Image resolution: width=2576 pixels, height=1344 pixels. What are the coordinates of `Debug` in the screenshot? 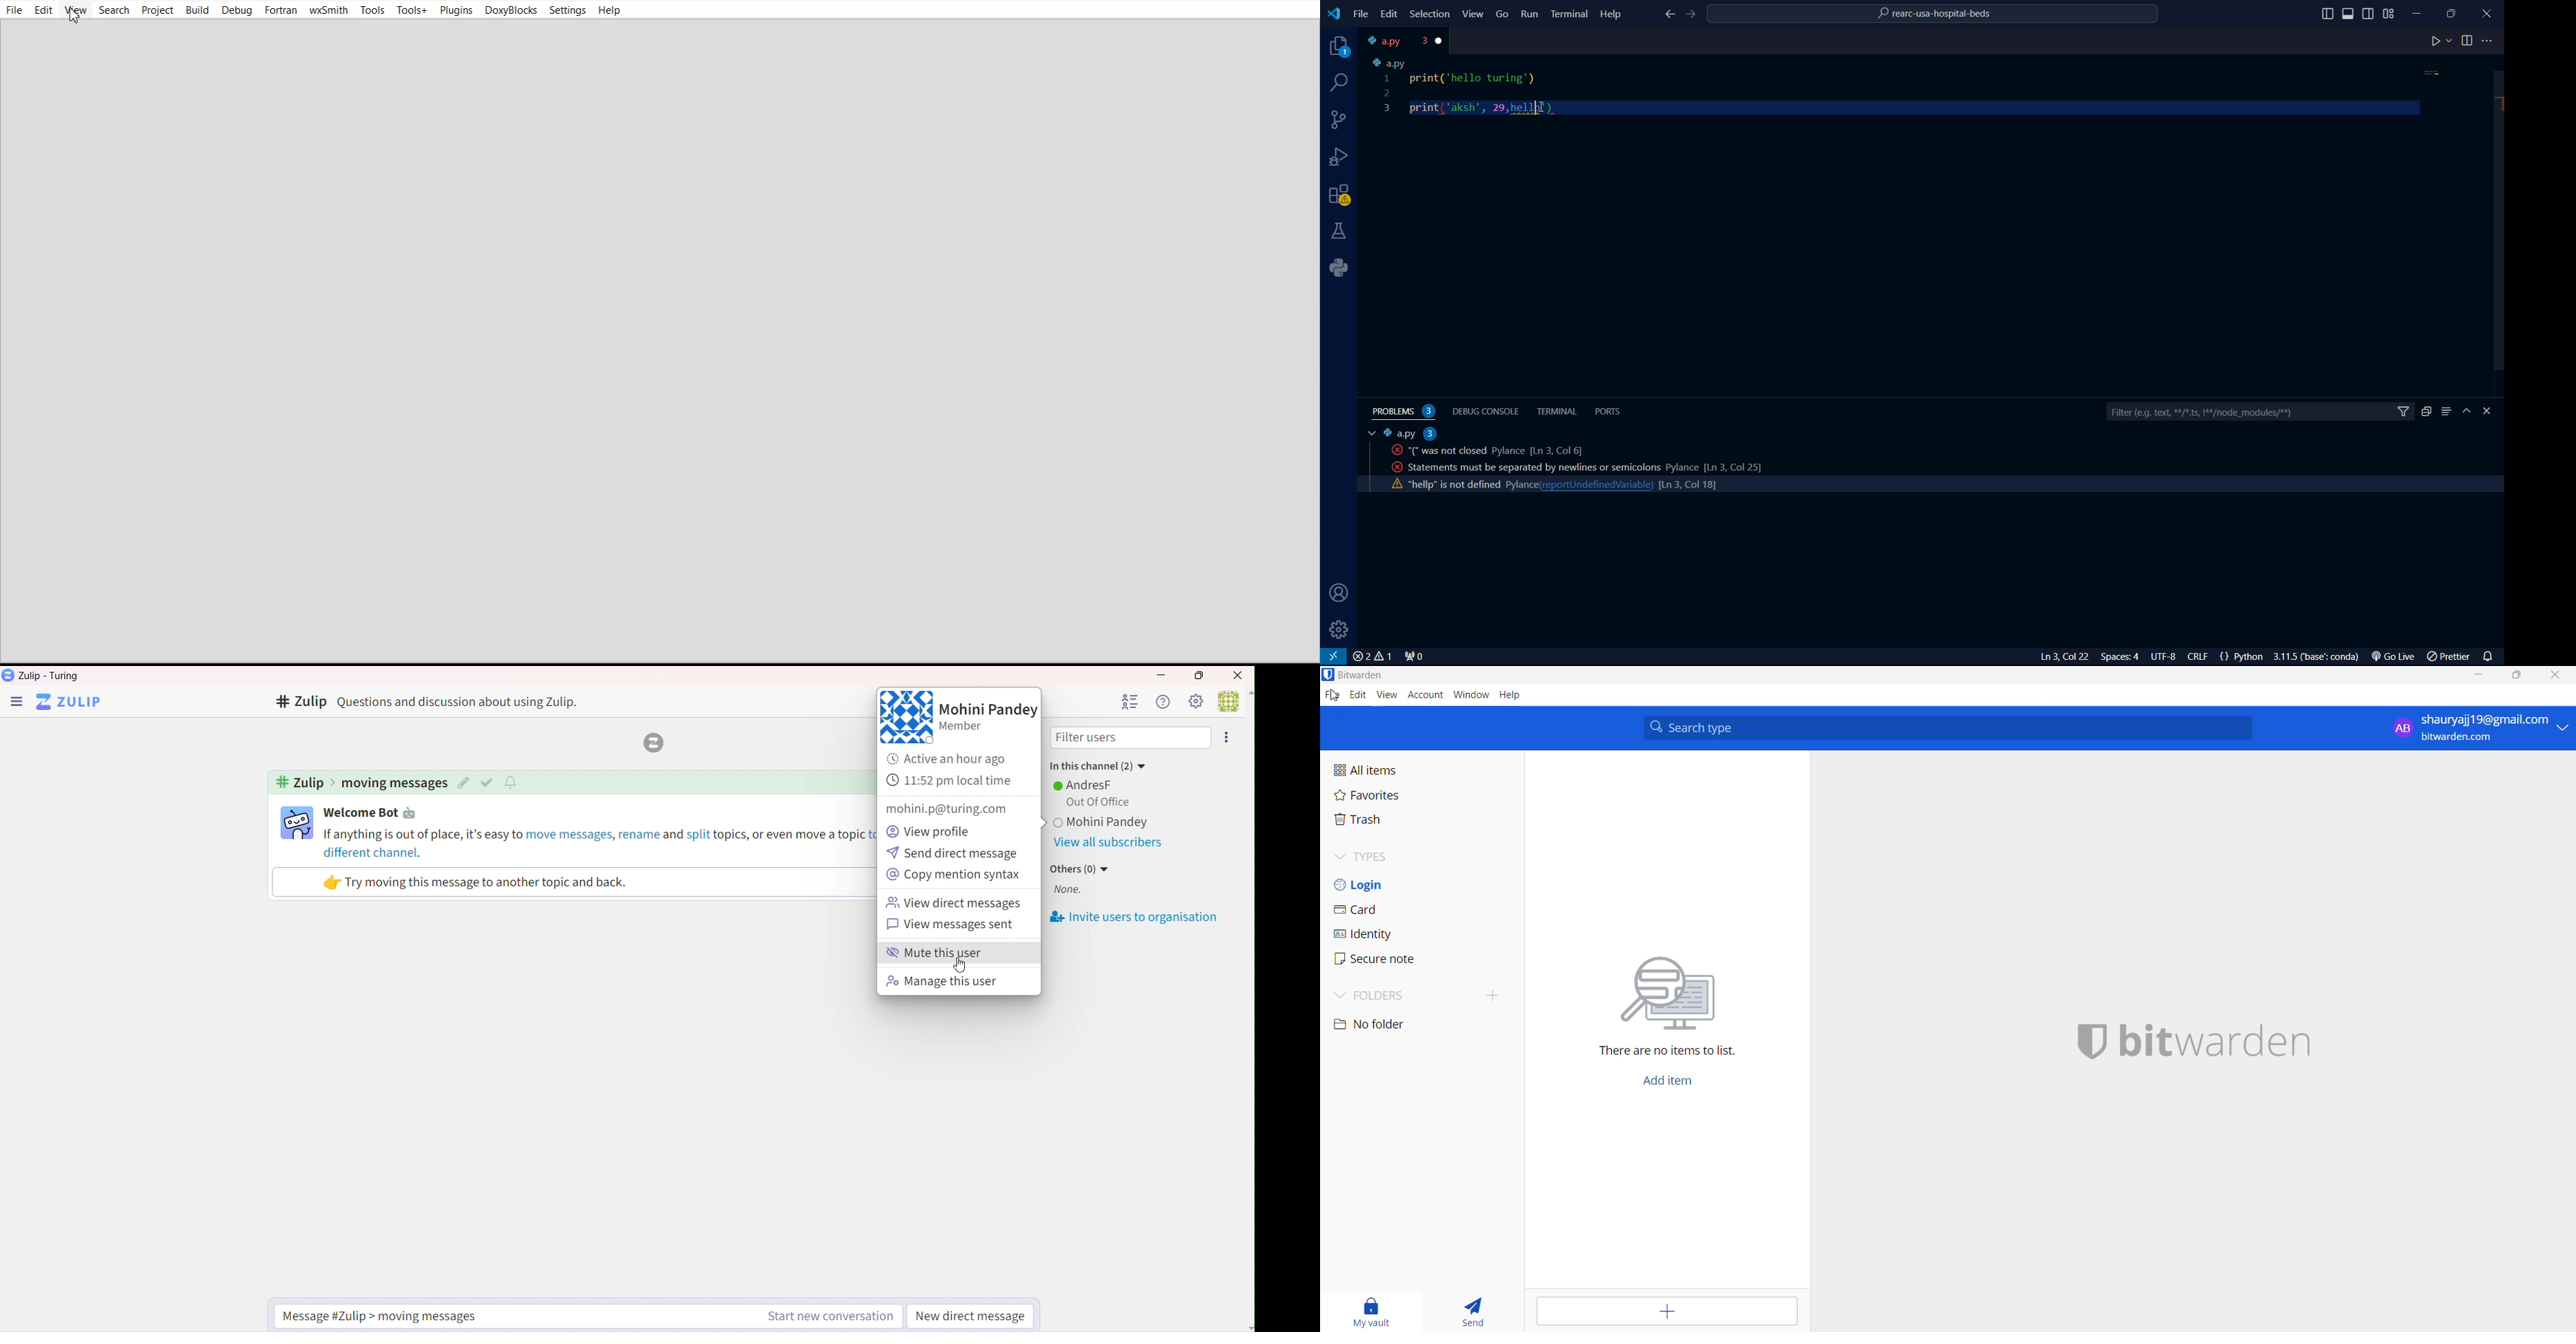 It's located at (238, 11).